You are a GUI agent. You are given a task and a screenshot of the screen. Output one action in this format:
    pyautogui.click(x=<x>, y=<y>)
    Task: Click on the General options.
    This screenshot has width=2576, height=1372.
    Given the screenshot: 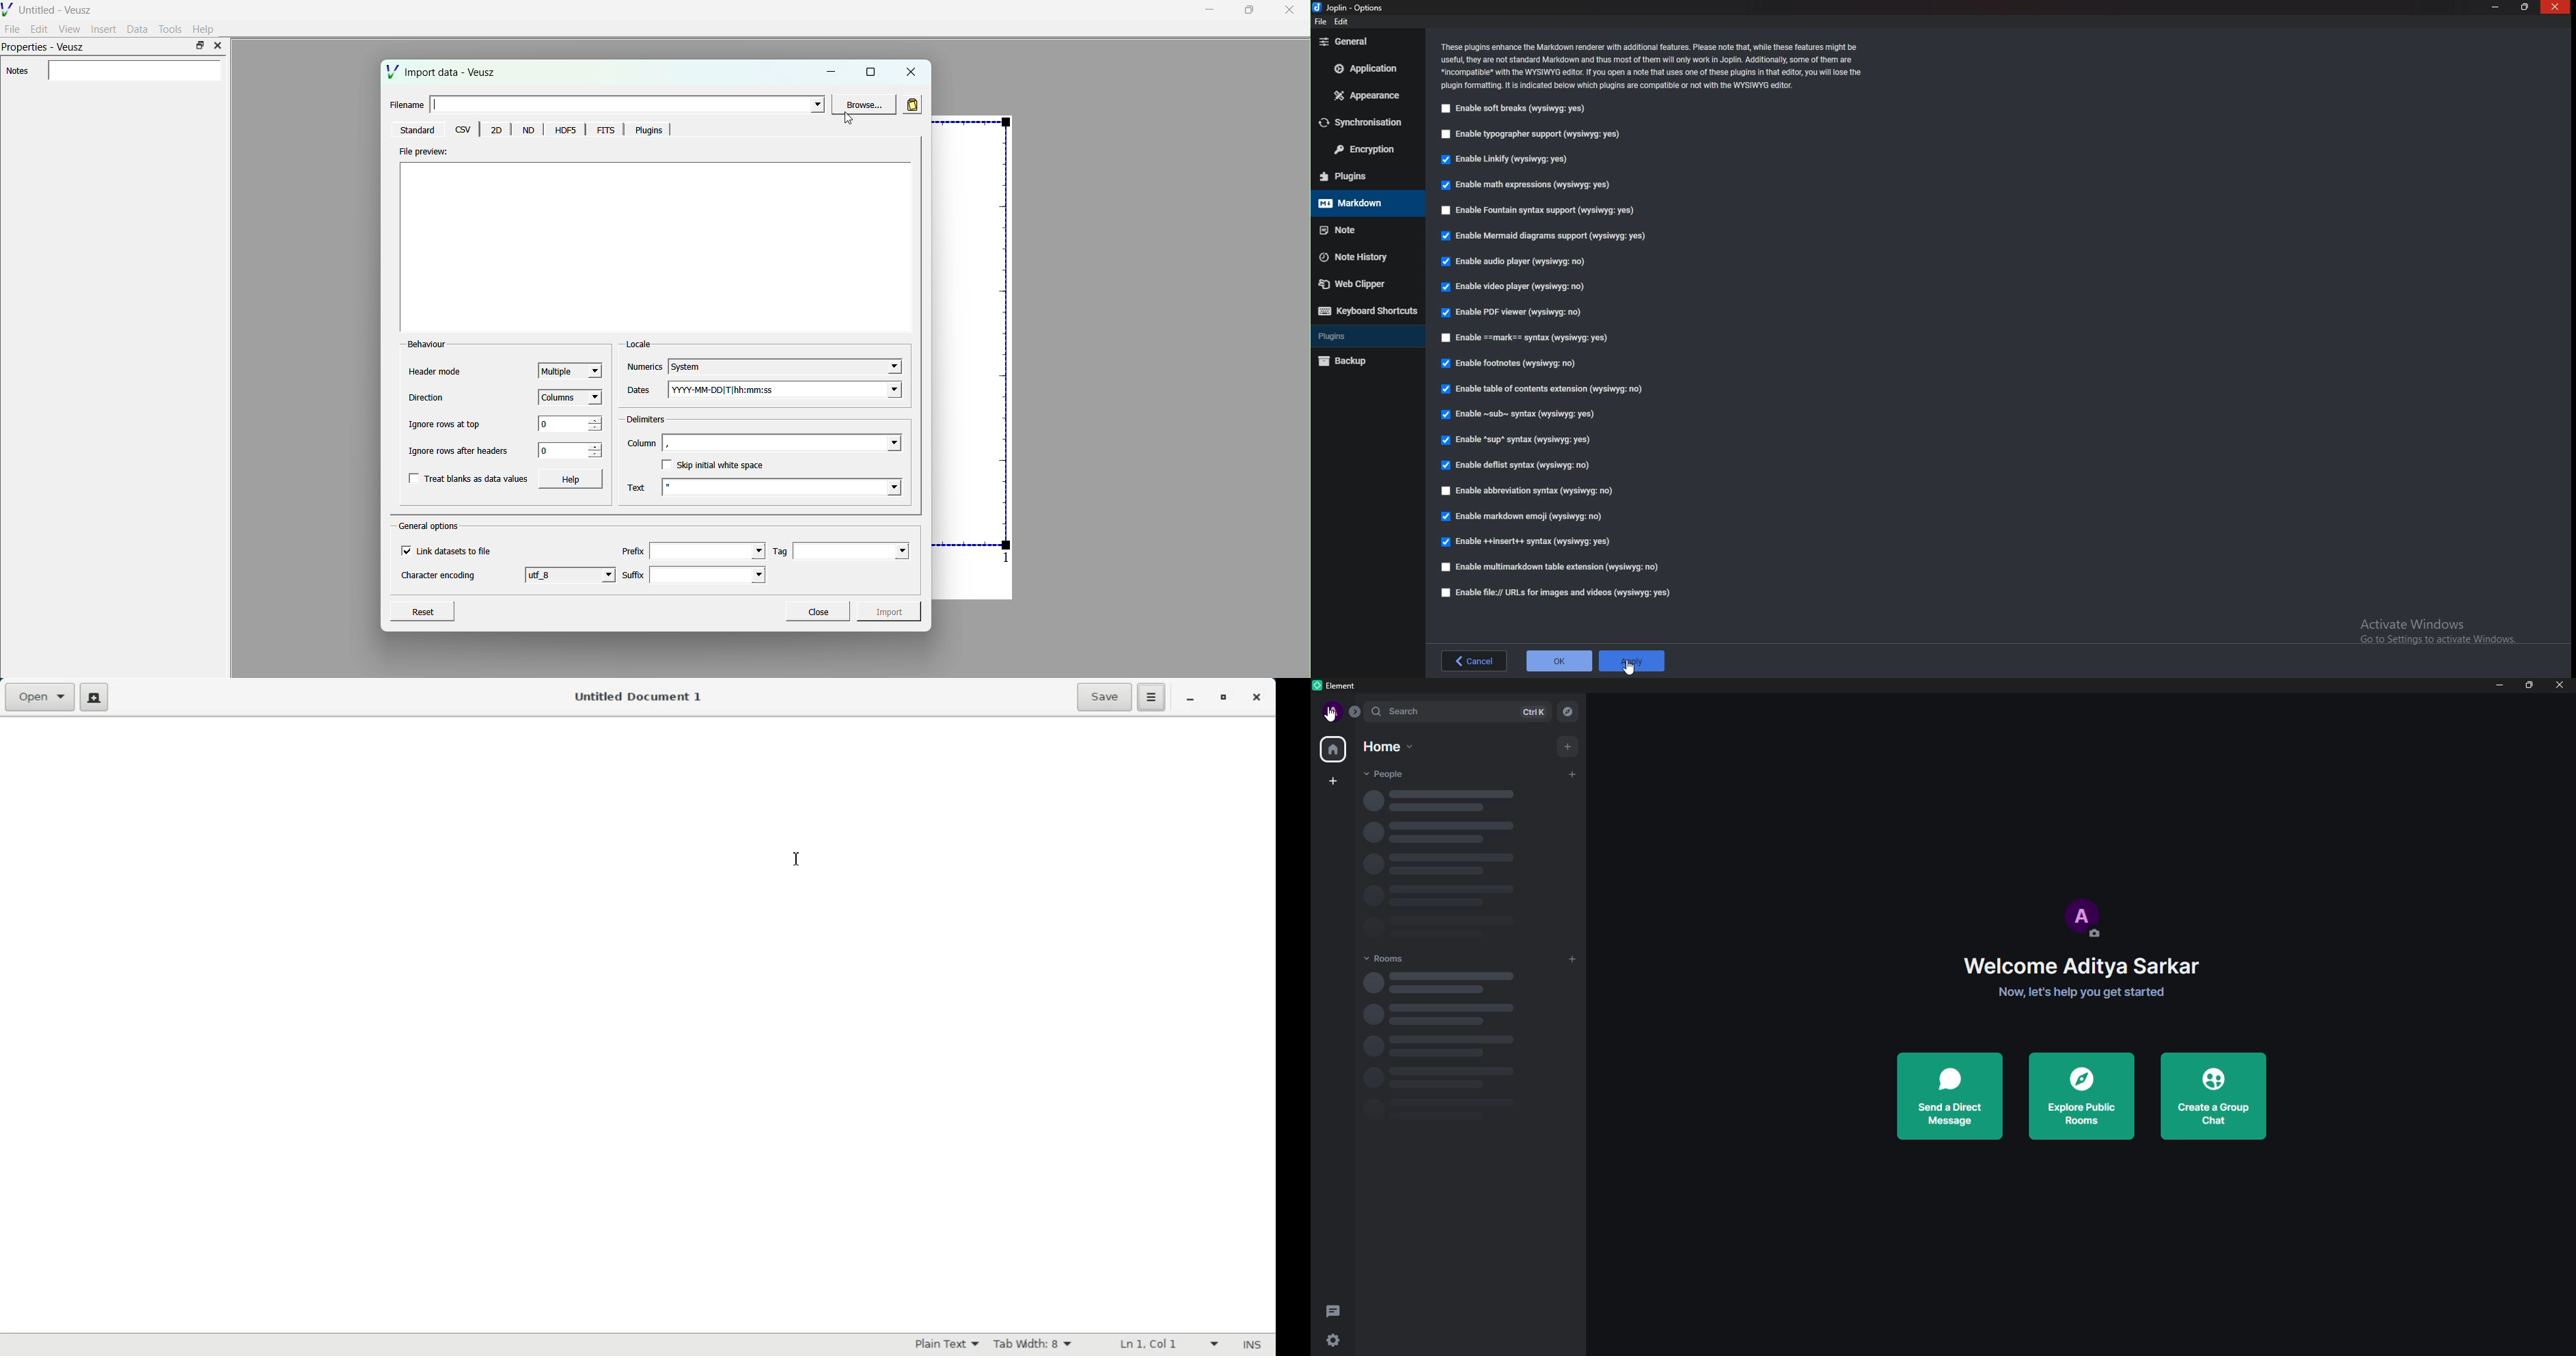 What is the action you would take?
    pyautogui.click(x=430, y=526)
    